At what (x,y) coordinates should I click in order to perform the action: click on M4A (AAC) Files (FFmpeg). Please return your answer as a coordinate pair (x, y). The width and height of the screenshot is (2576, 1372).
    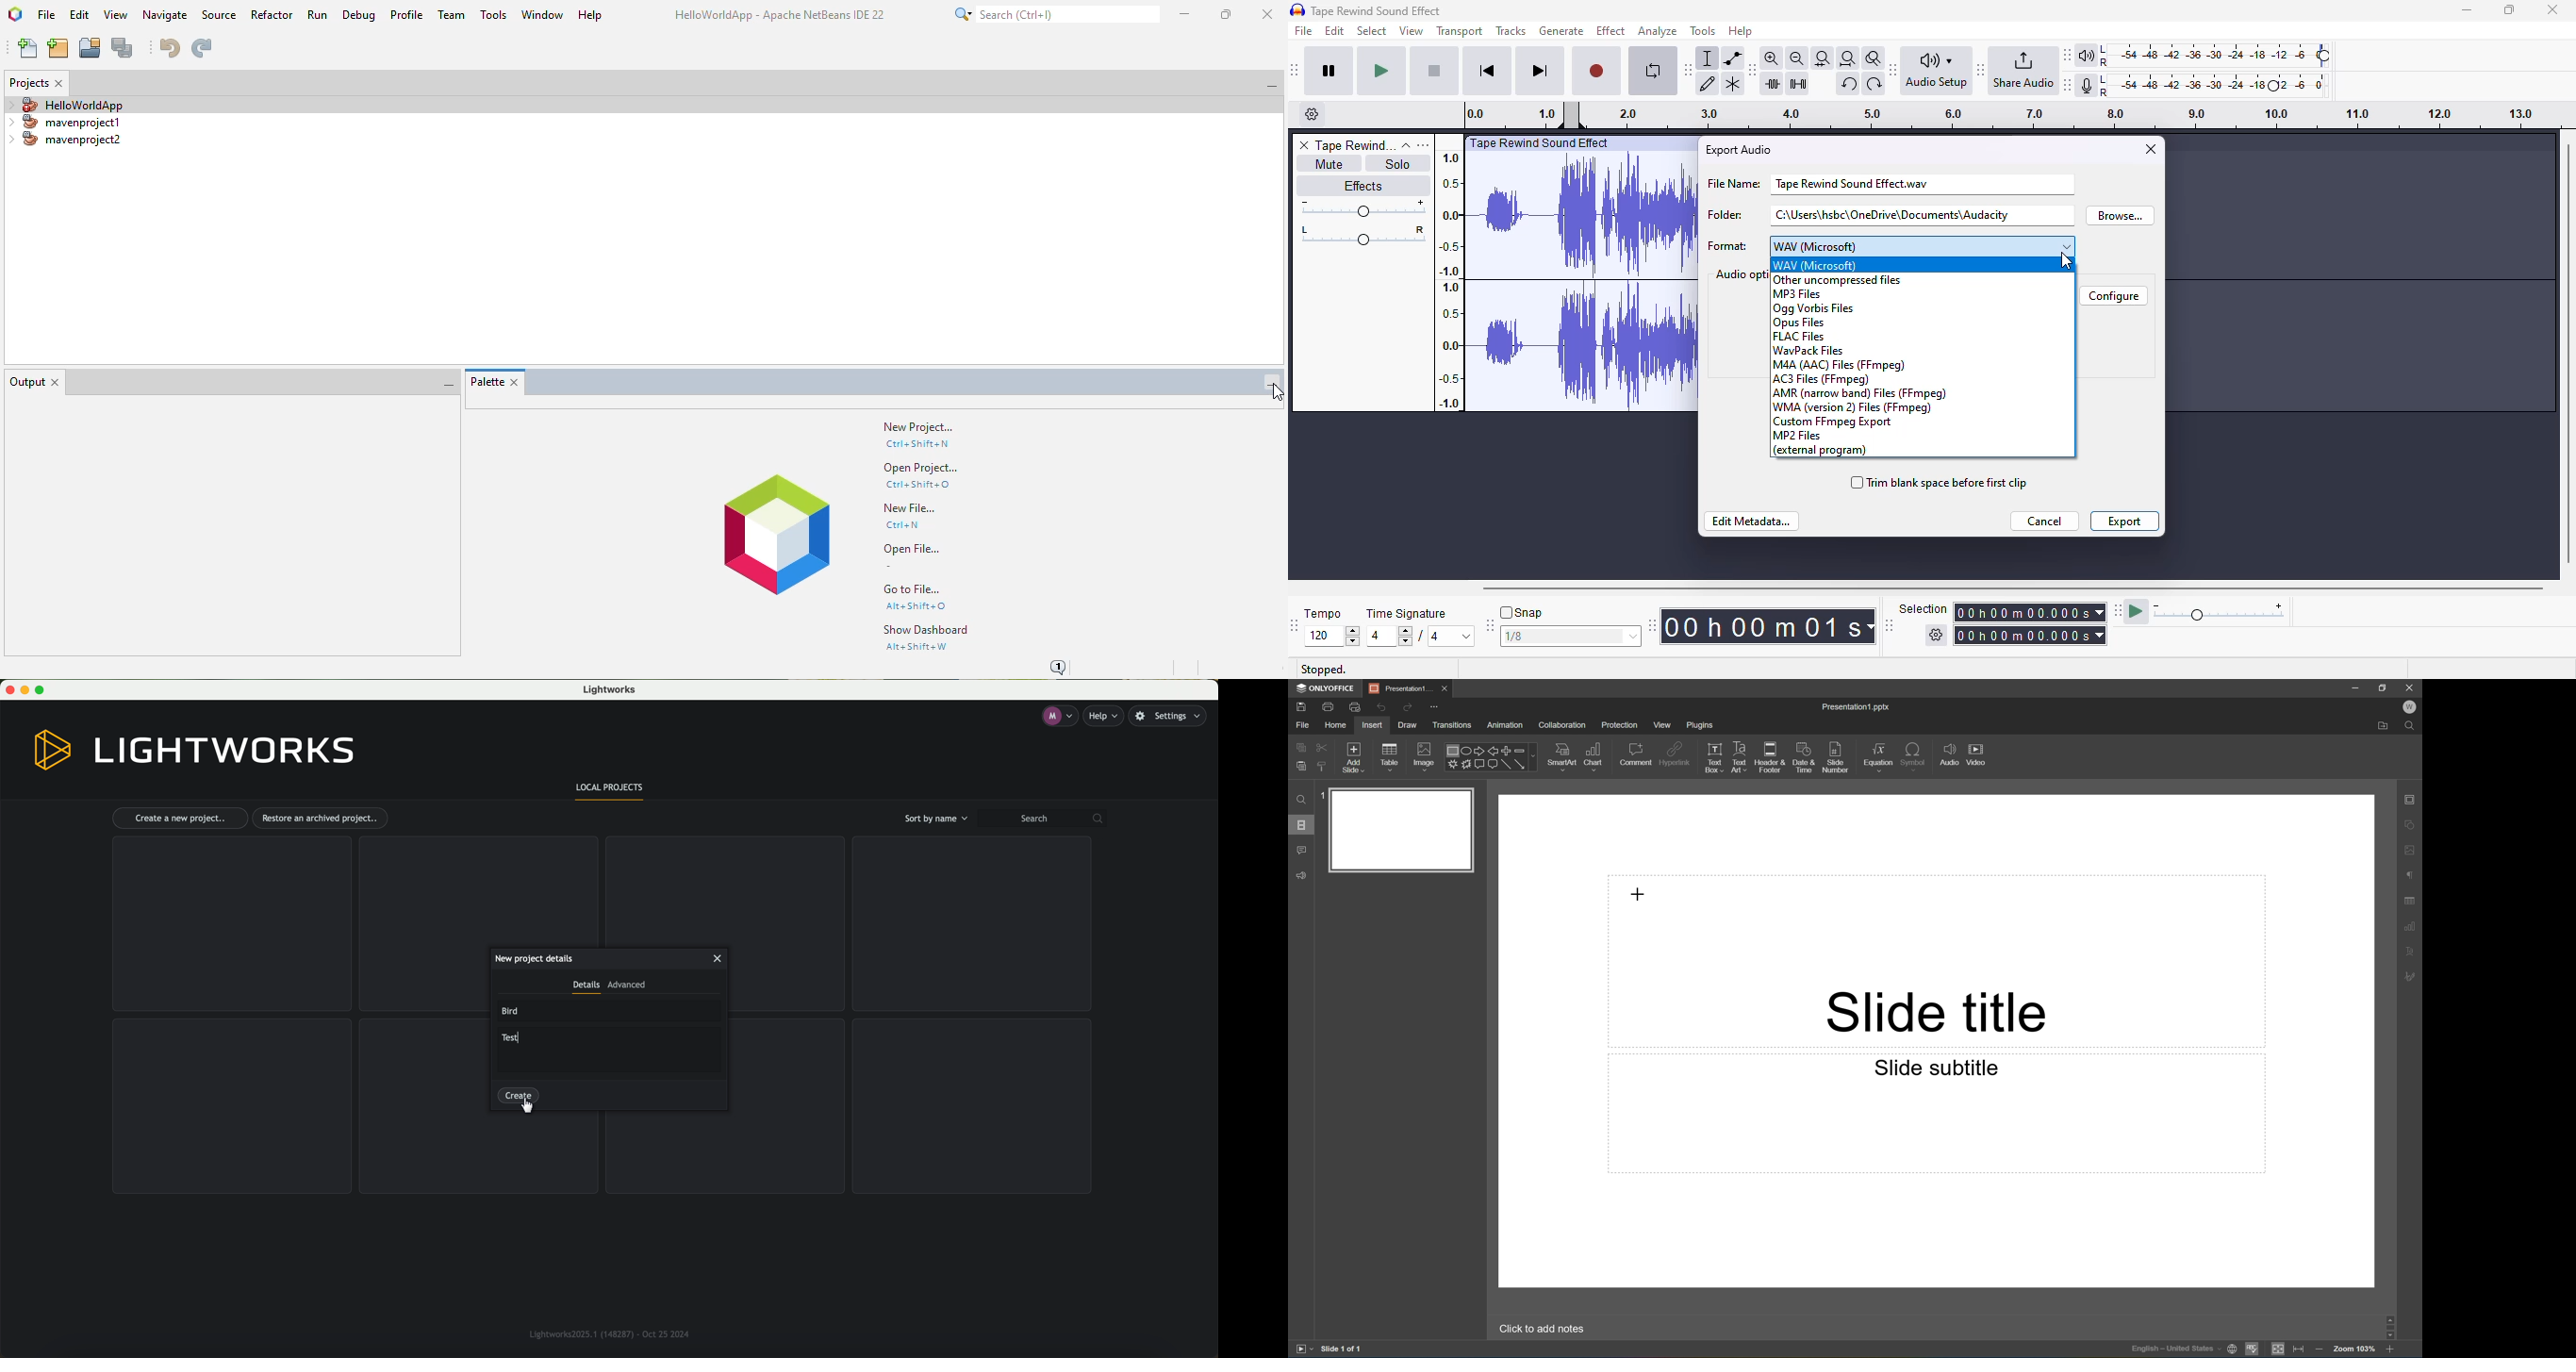
    Looking at the image, I should click on (1840, 365).